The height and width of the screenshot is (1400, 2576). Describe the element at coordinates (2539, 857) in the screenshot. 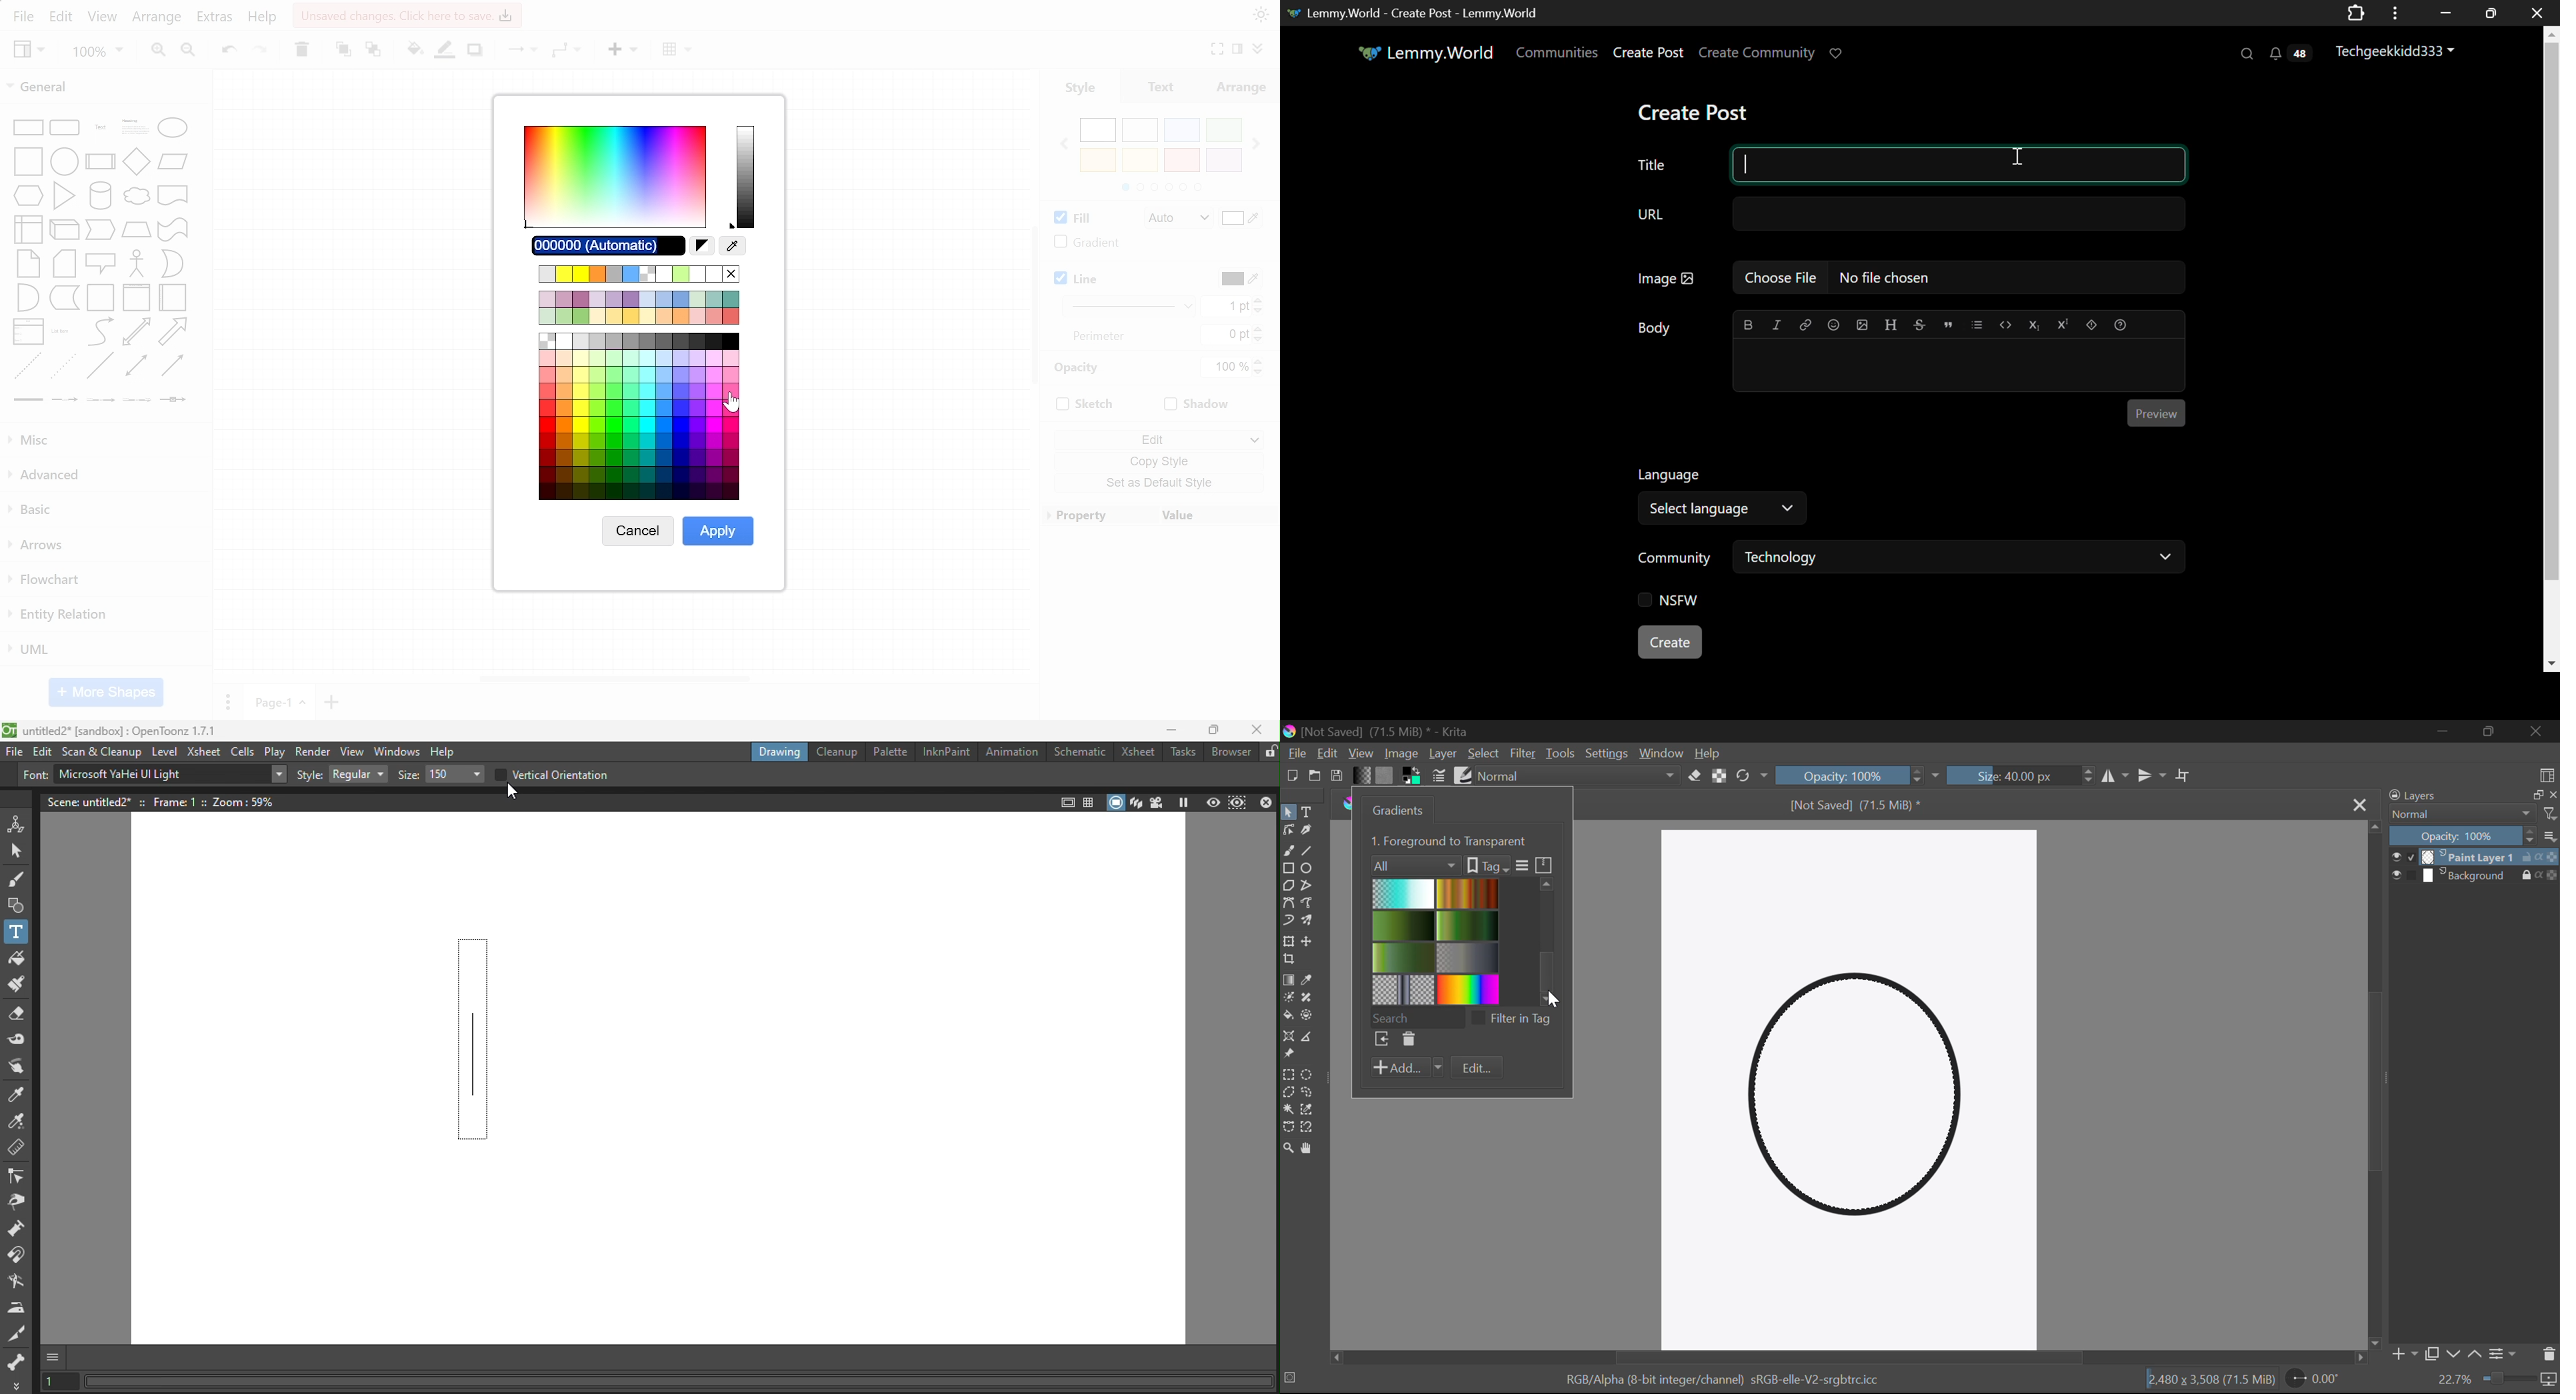

I see `actions` at that location.